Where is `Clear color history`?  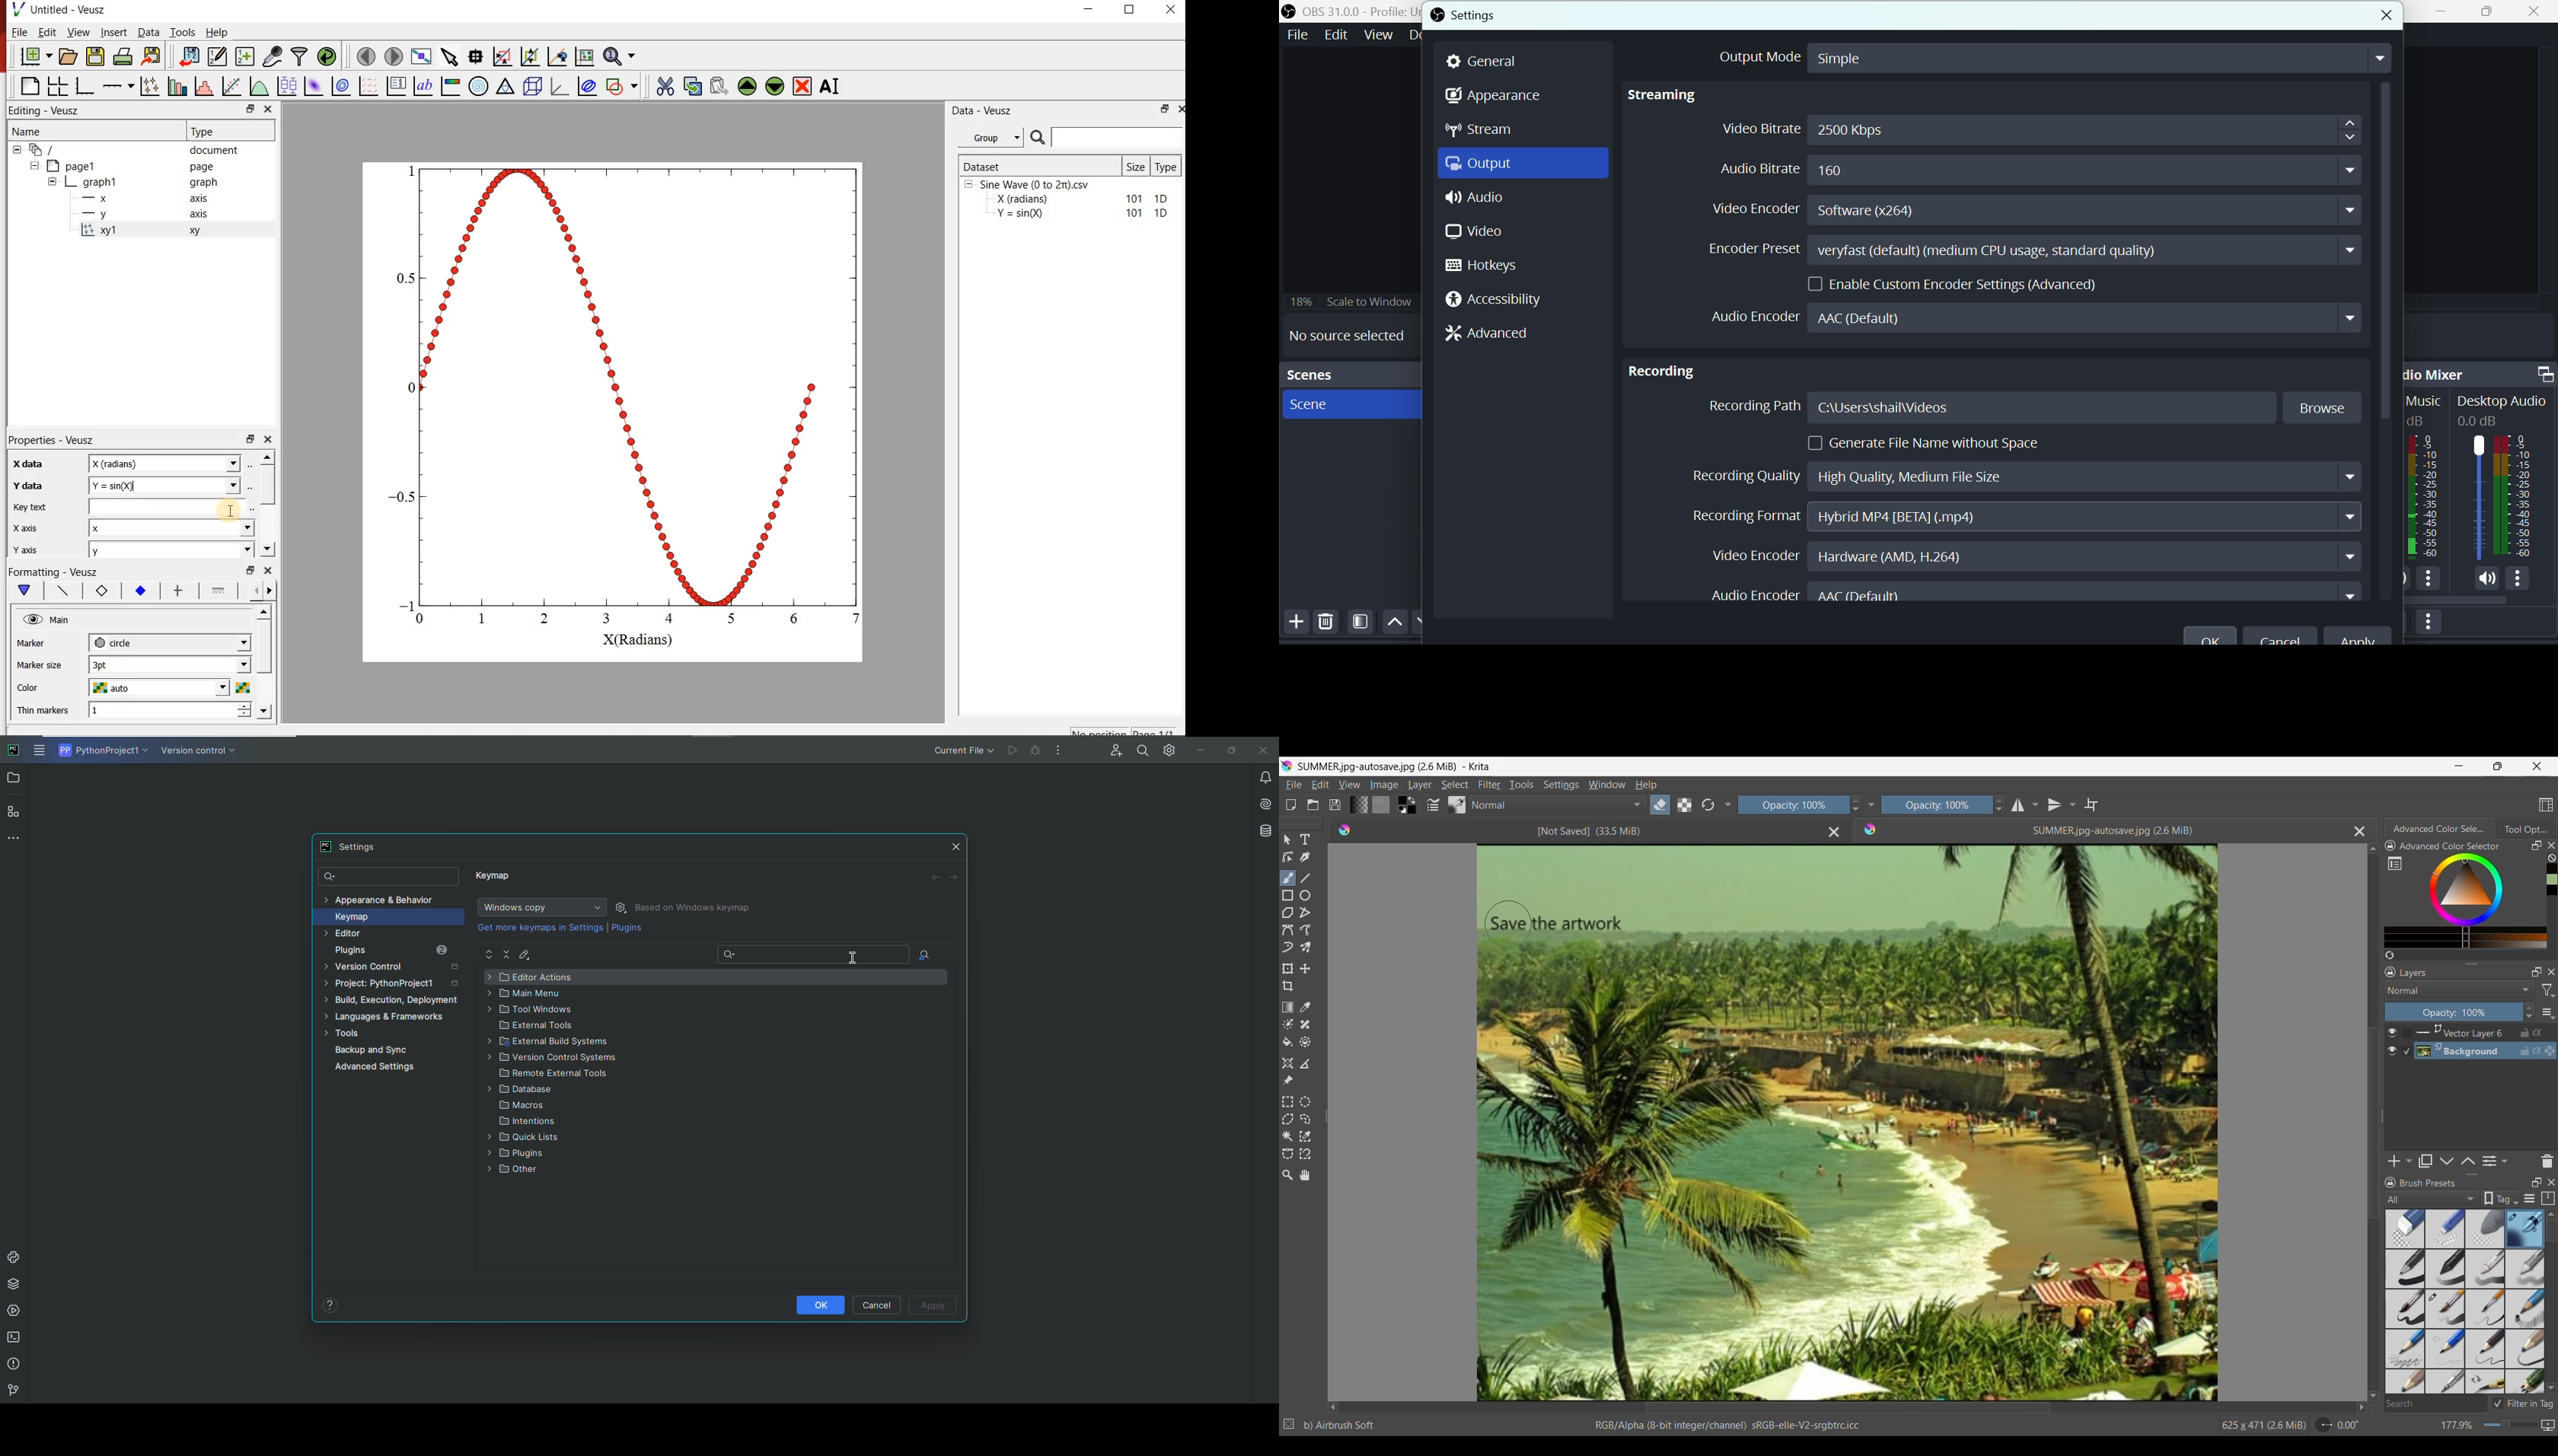
Clear color history is located at coordinates (2551, 858).